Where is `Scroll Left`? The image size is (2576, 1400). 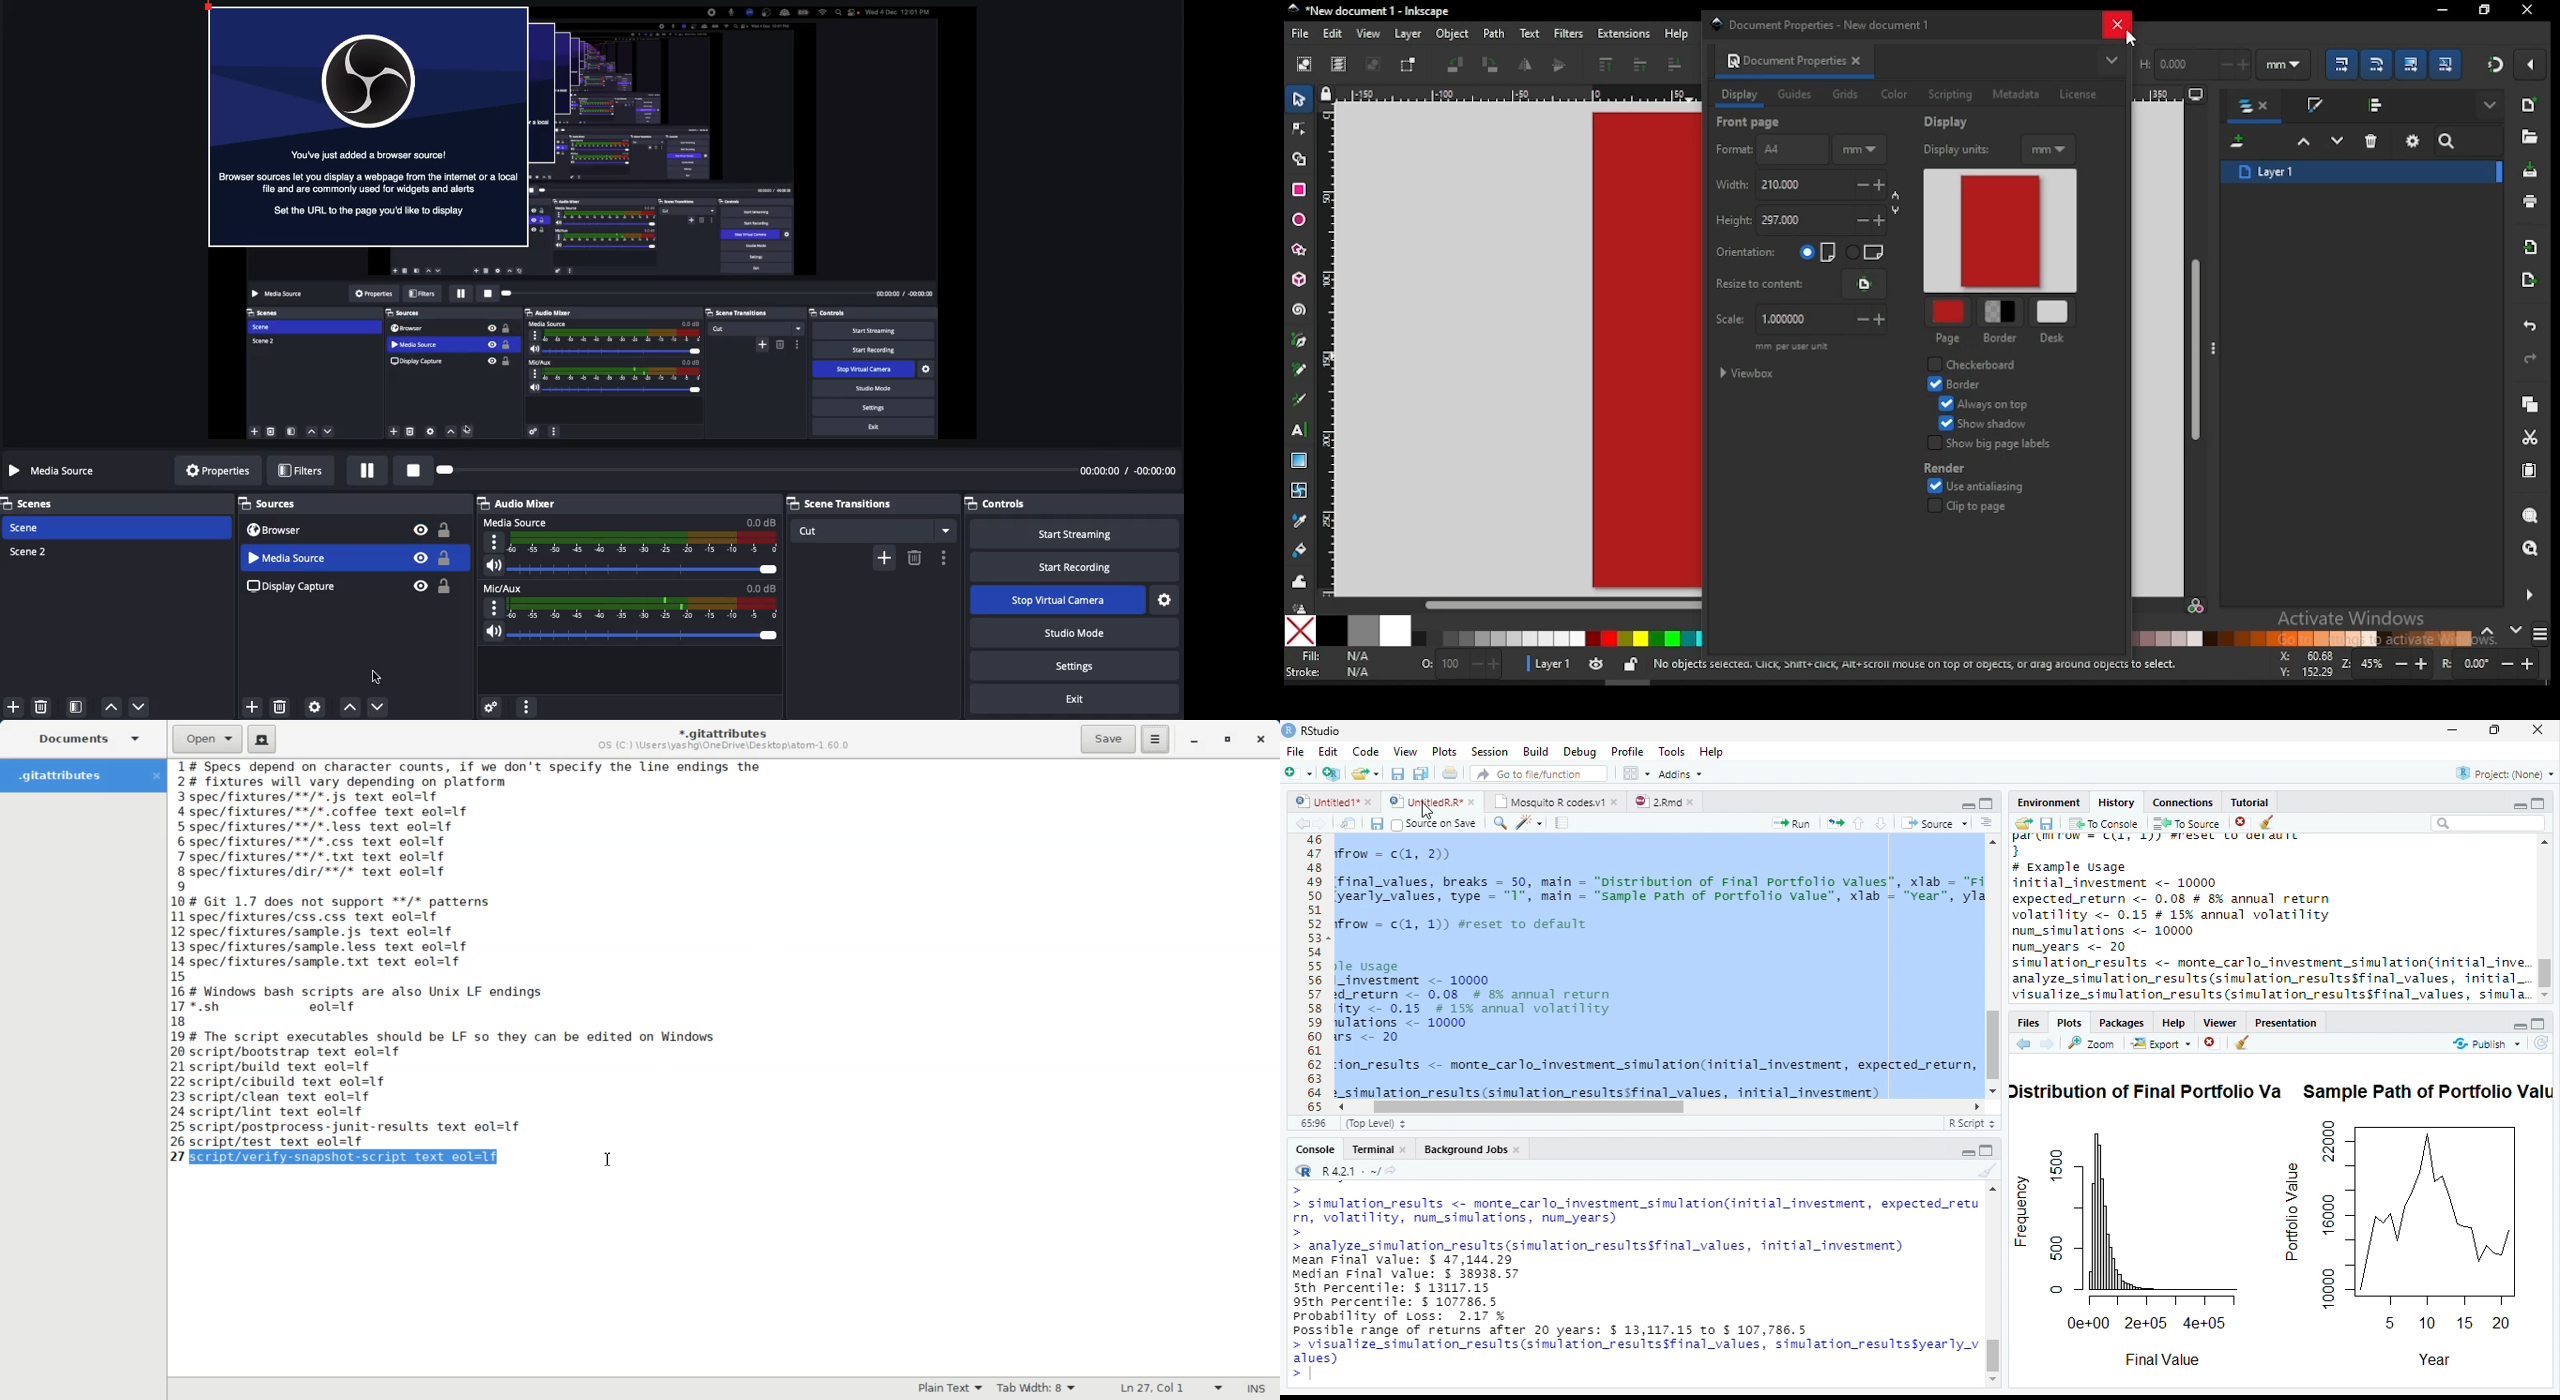
Scroll Left is located at coordinates (1340, 1107).